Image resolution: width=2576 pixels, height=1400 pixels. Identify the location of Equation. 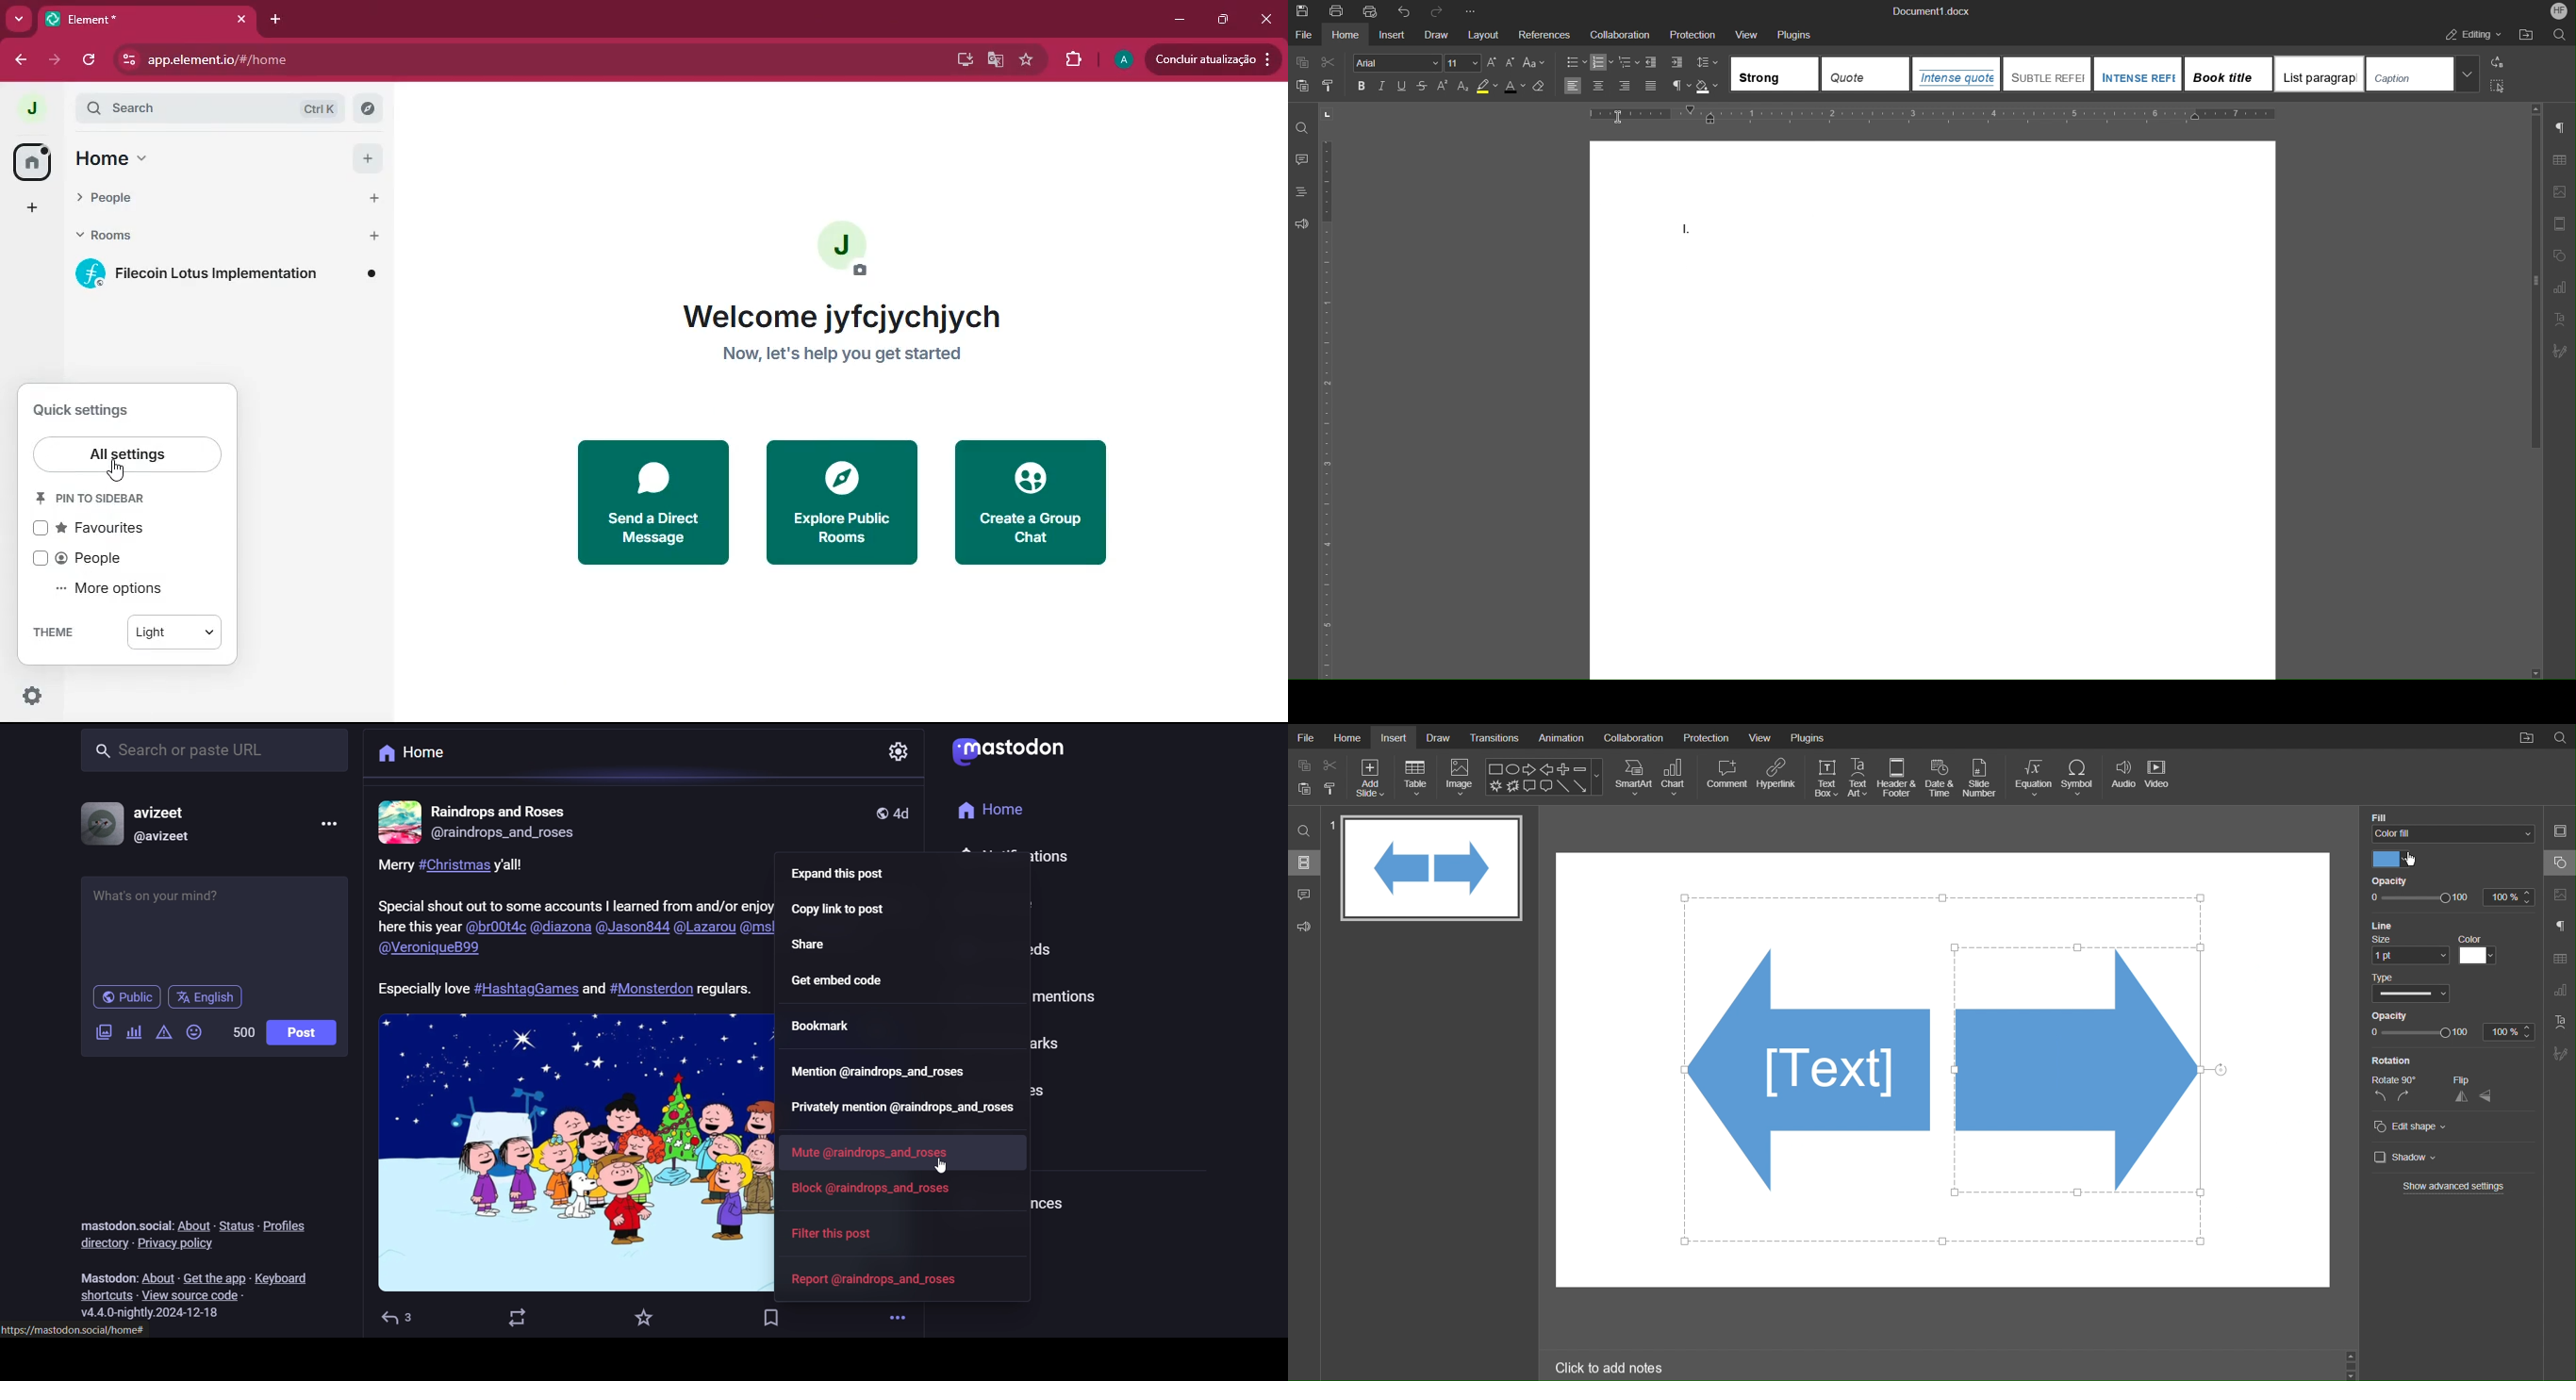
(2031, 778).